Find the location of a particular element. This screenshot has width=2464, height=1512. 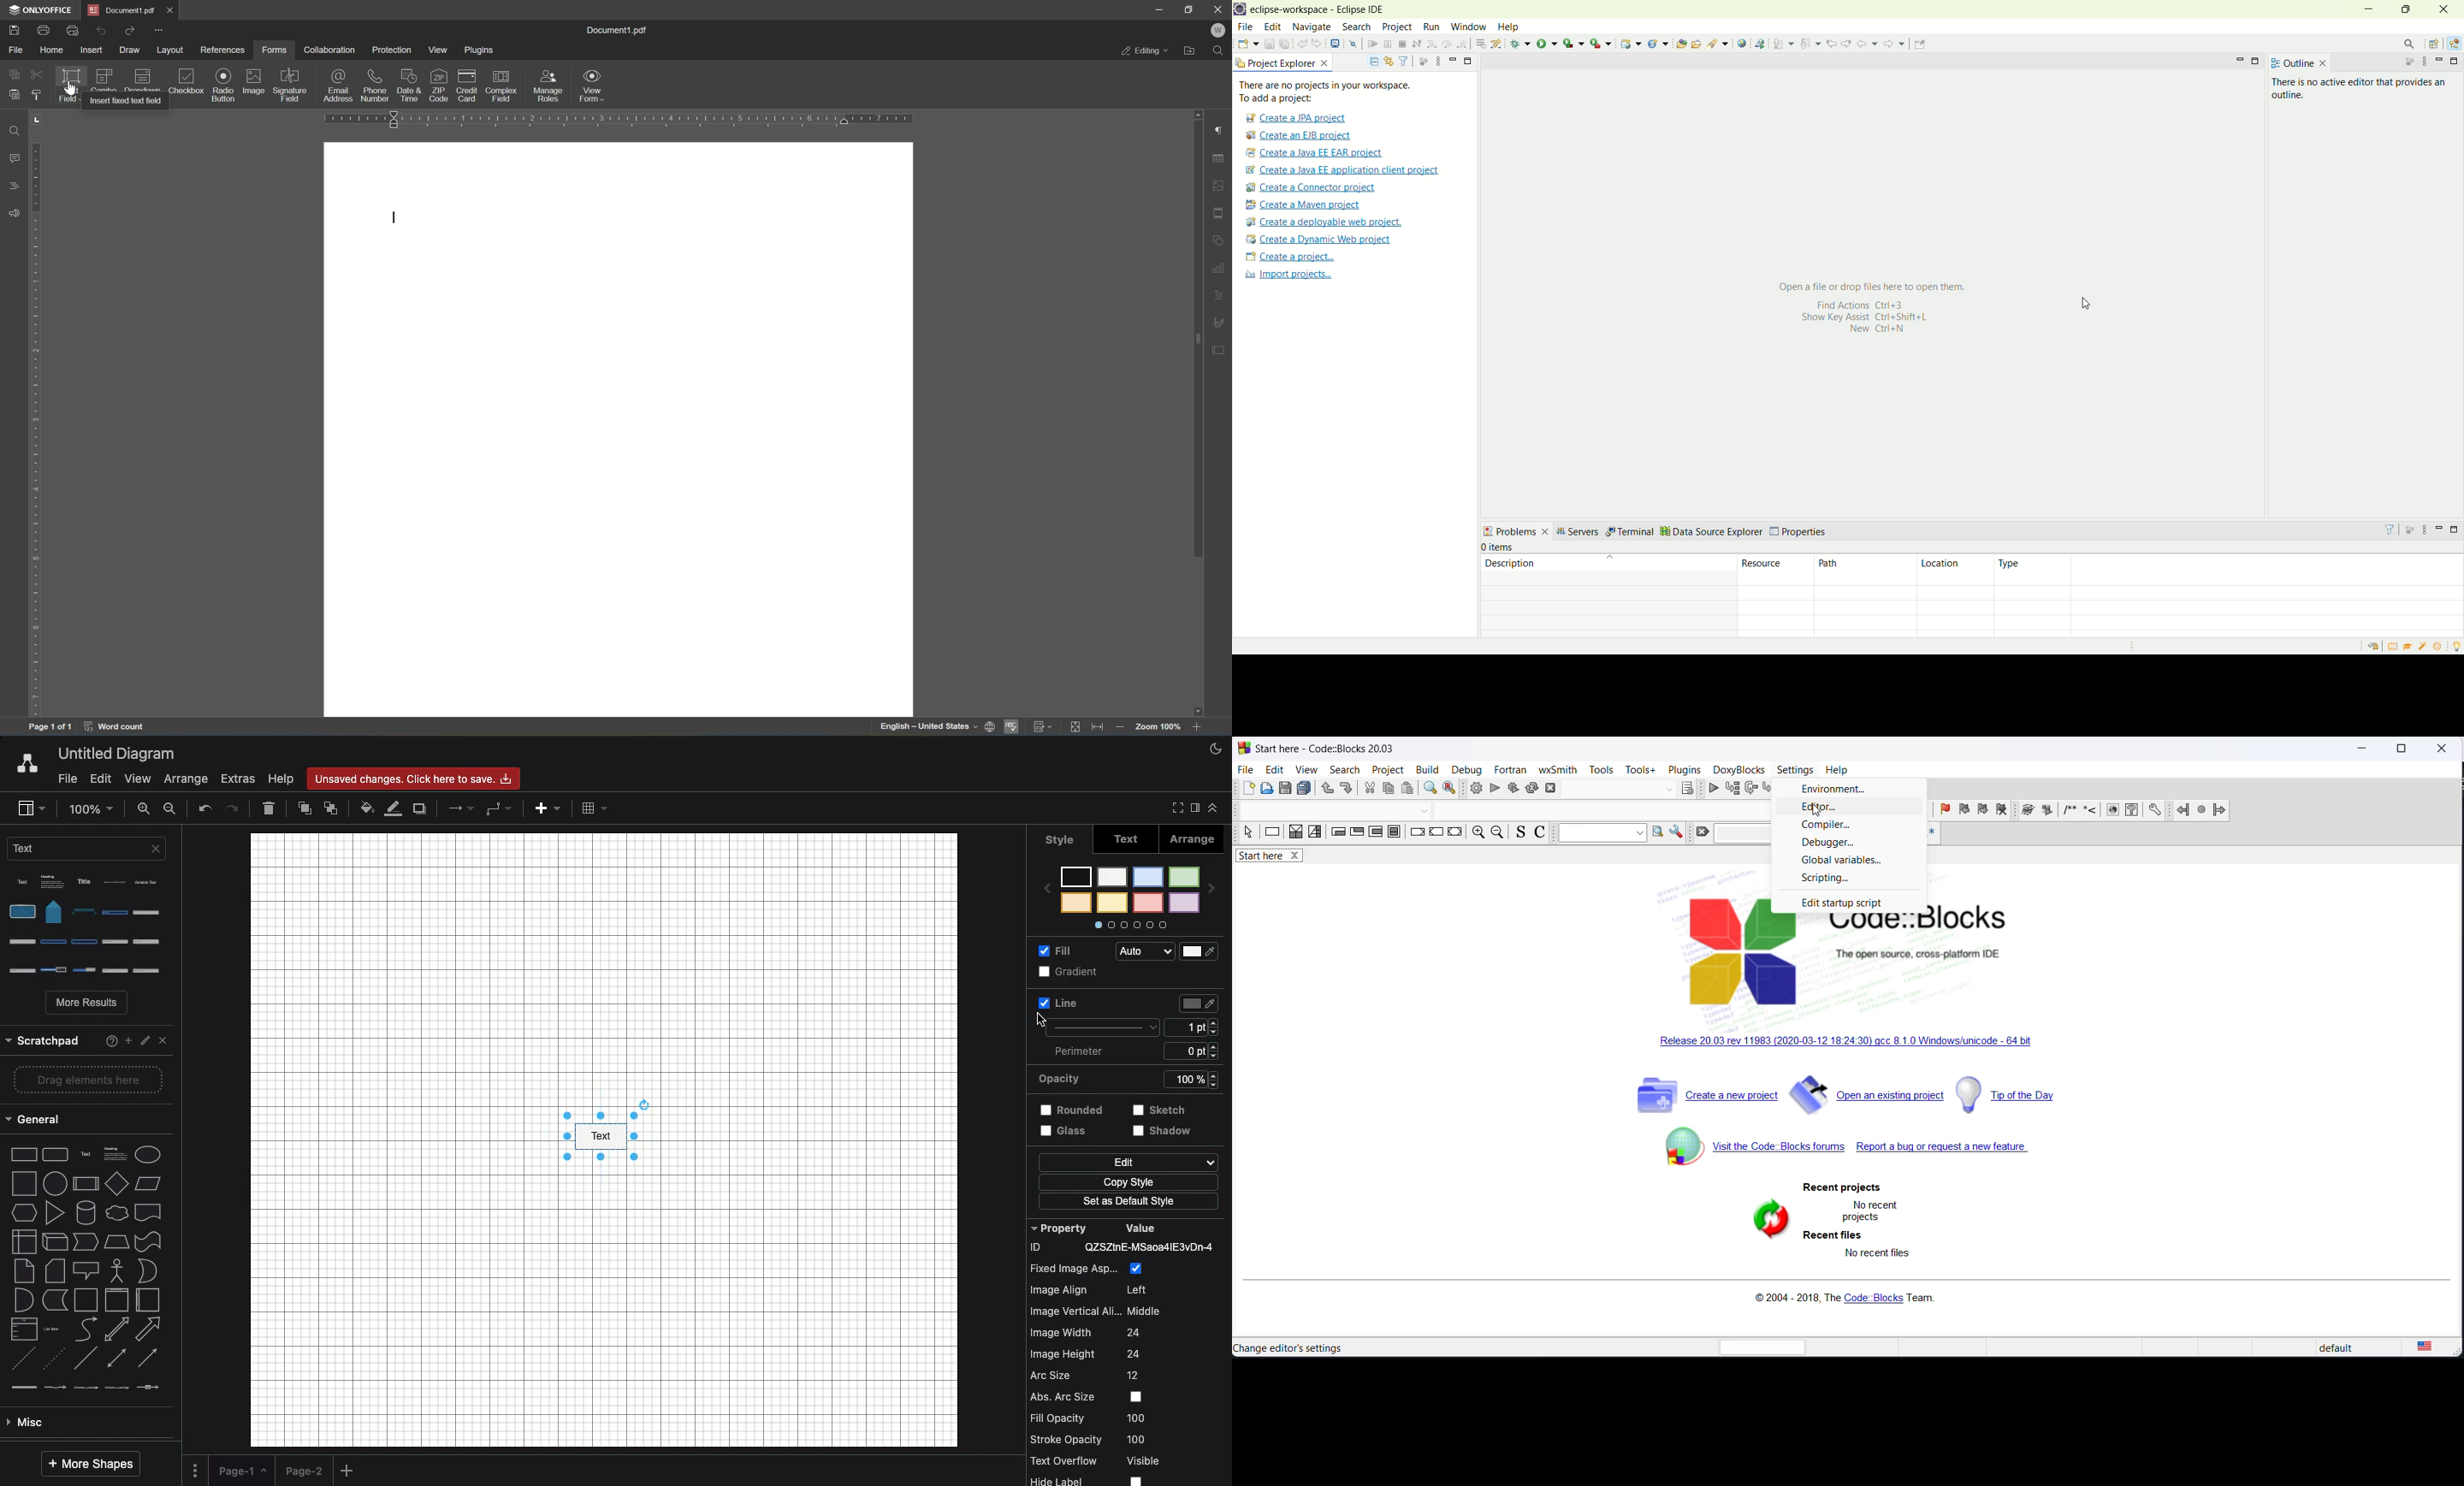

ONLYOFFICE is located at coordinates (38, 10).